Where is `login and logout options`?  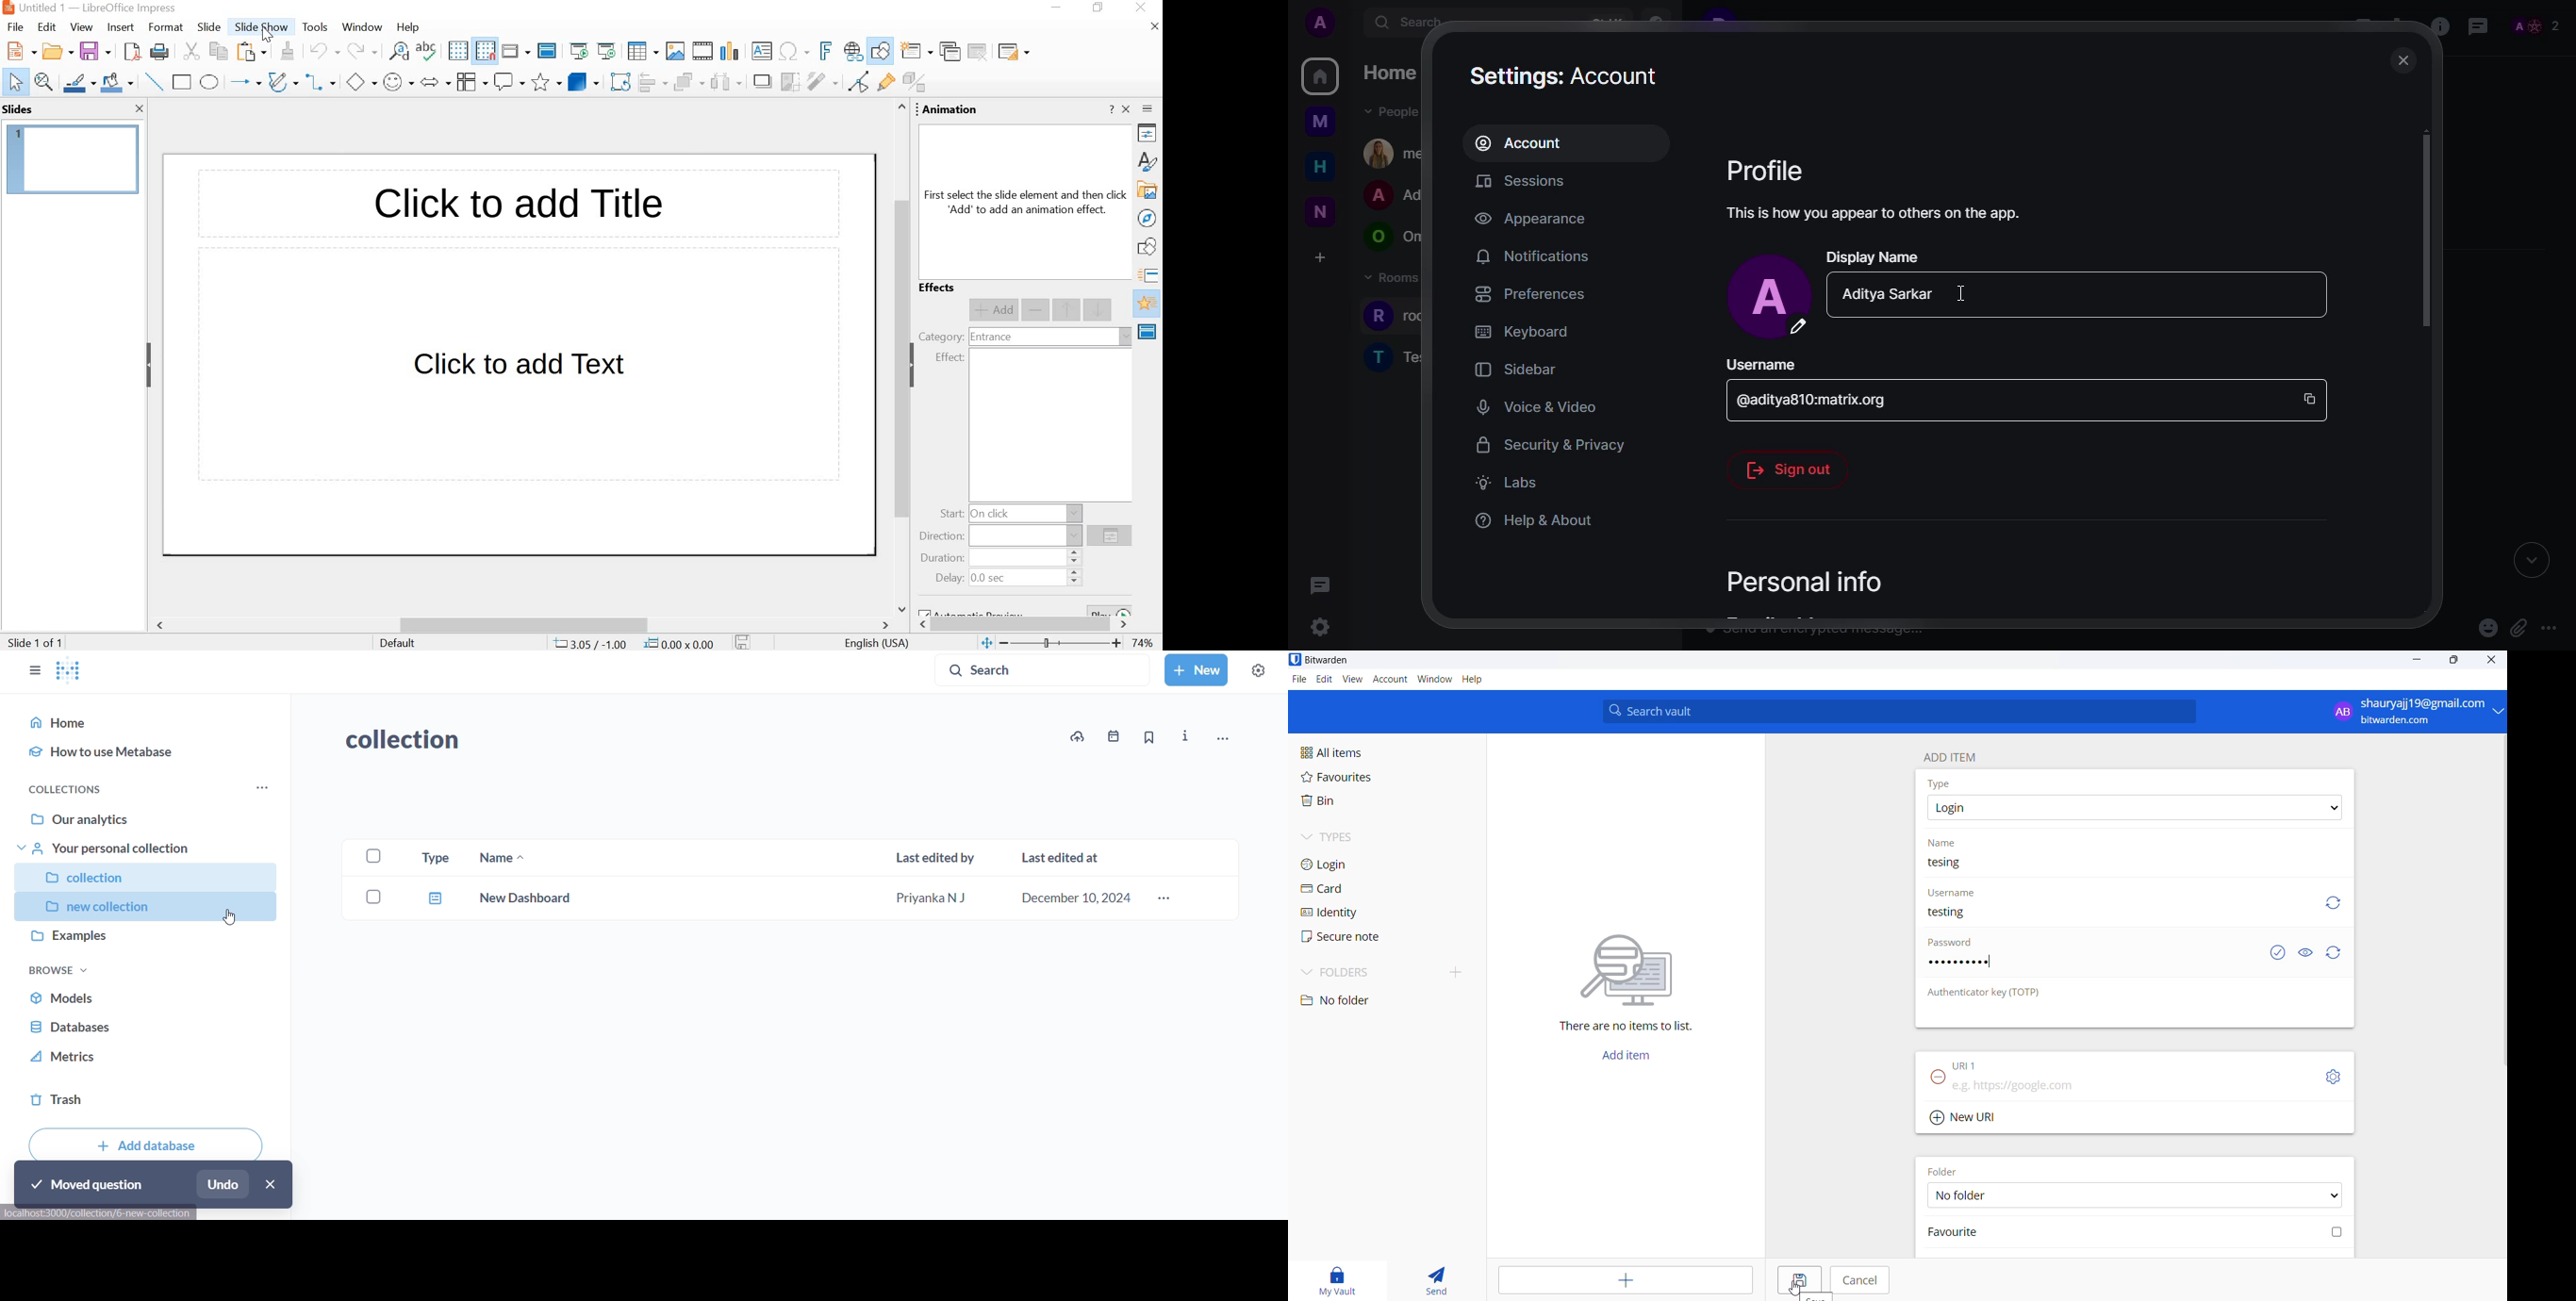
login and logout options is located at coordinates (2418, 712).